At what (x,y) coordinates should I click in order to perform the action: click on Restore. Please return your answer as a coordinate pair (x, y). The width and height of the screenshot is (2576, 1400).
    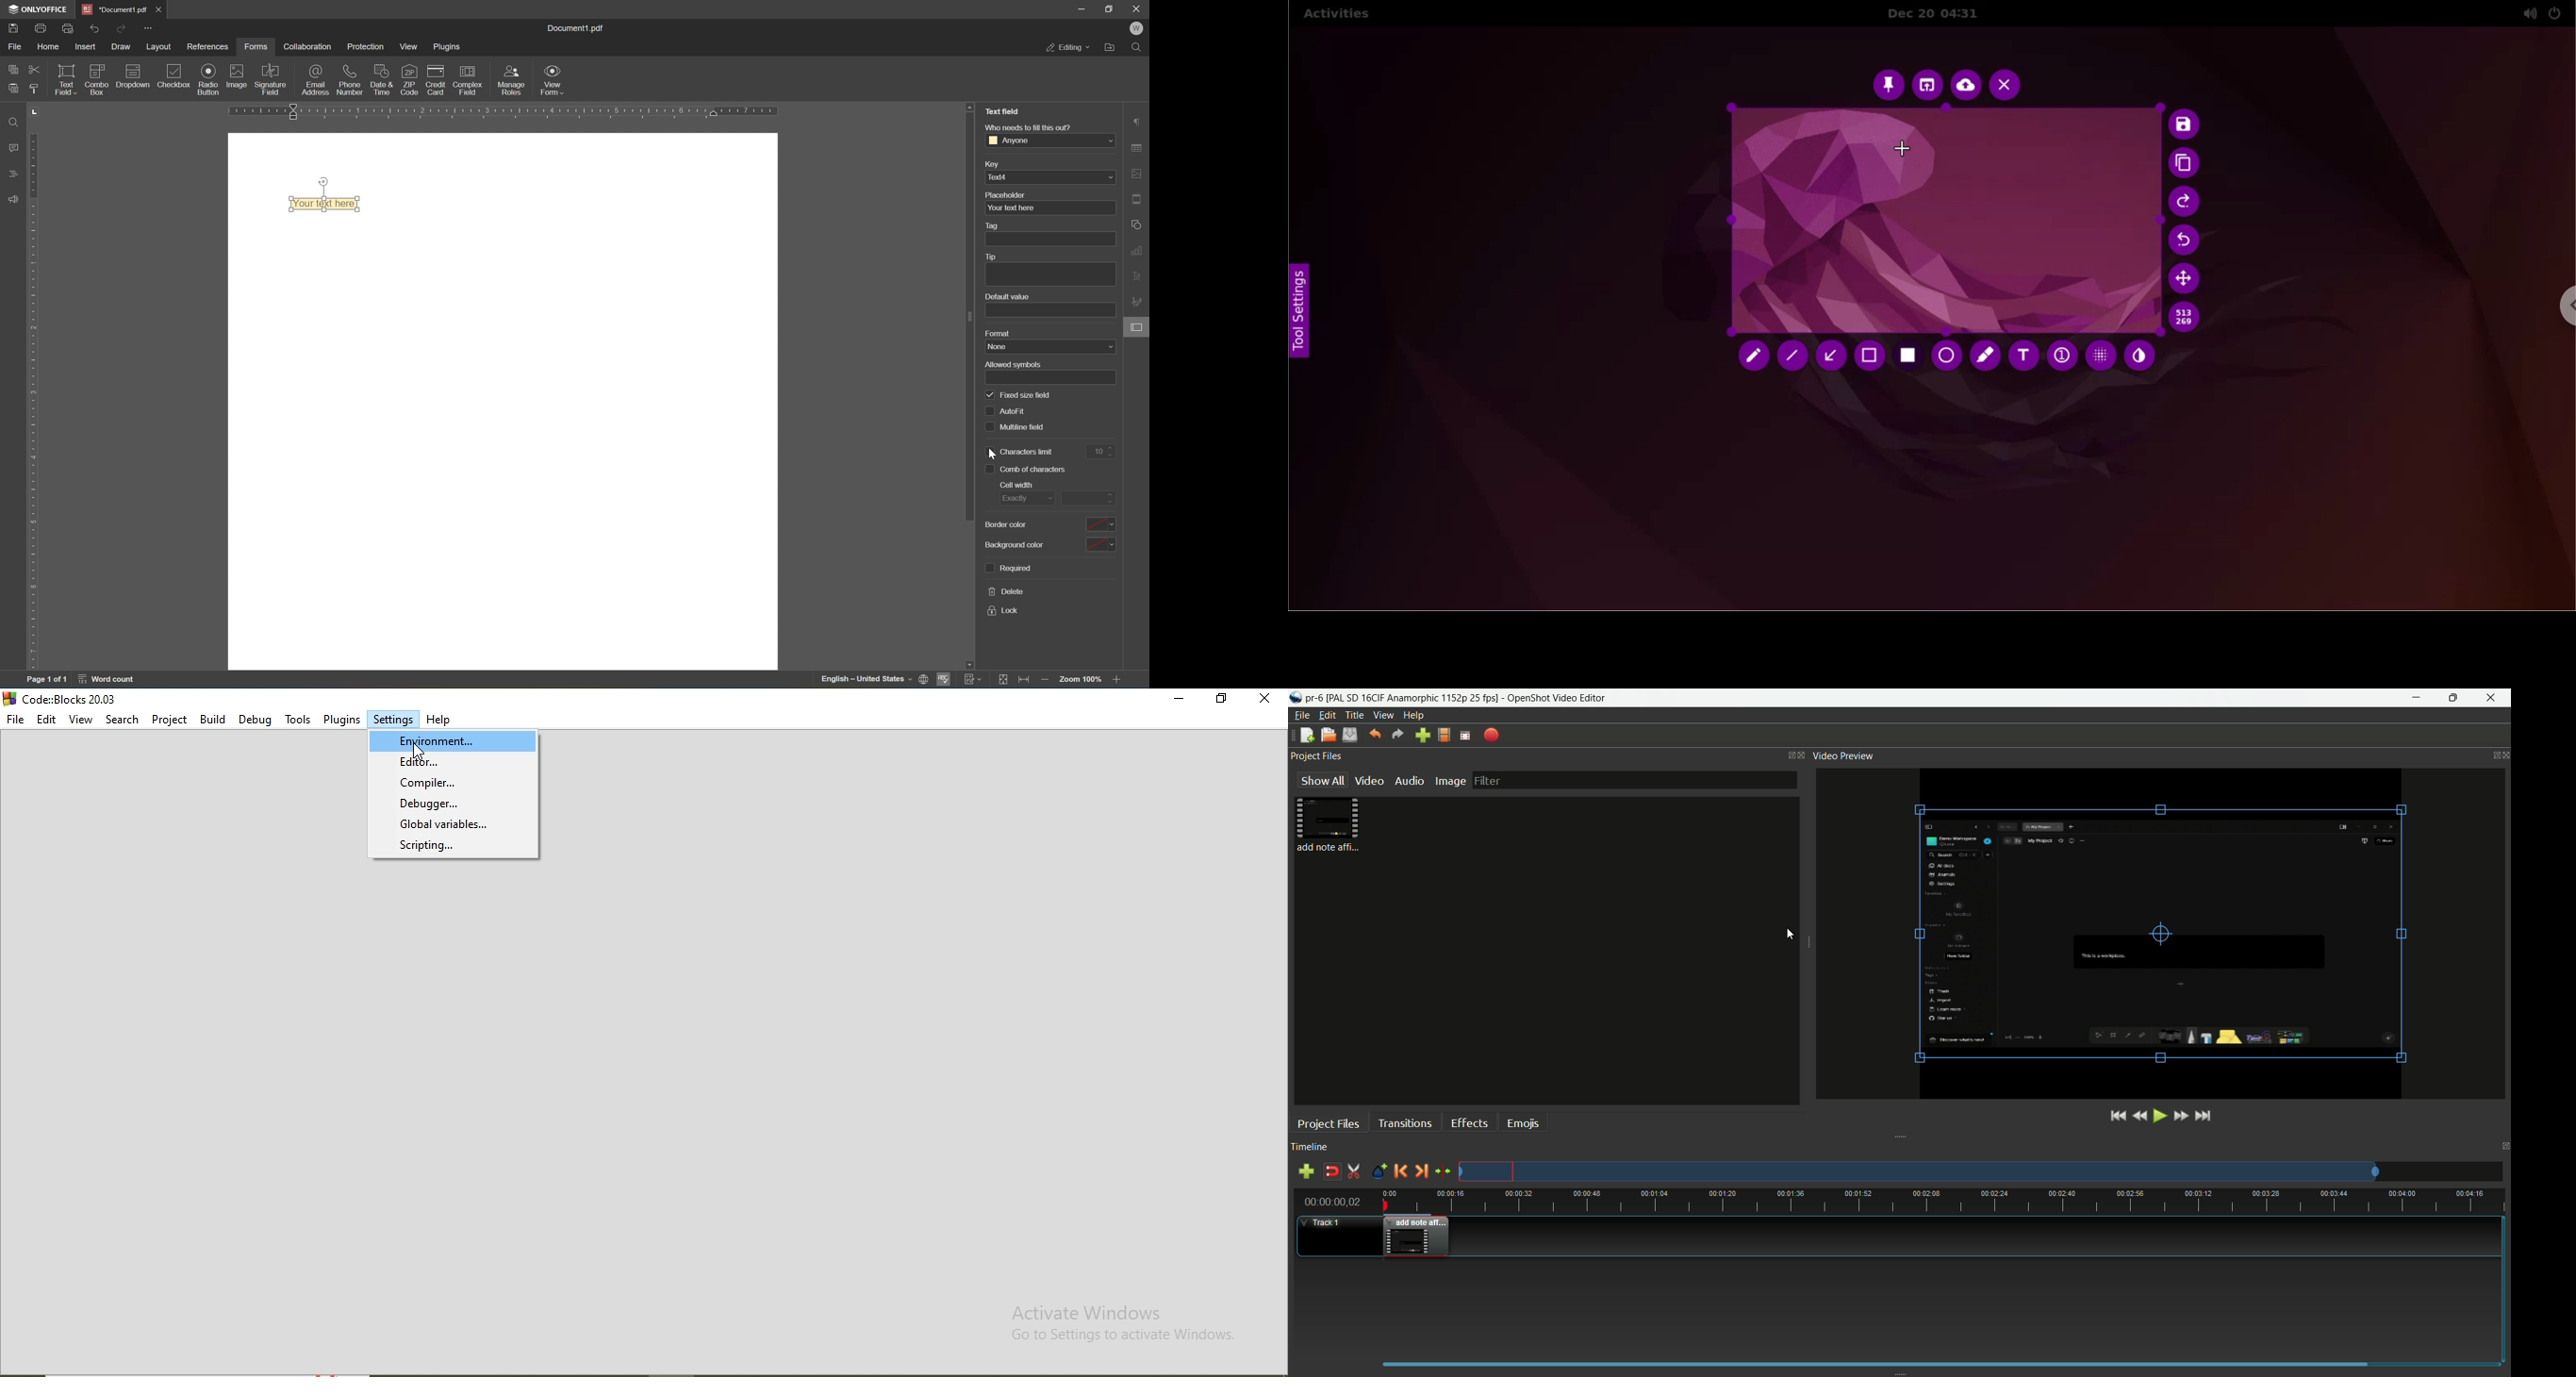
    Looking at the image, I should click on (1219, 701).